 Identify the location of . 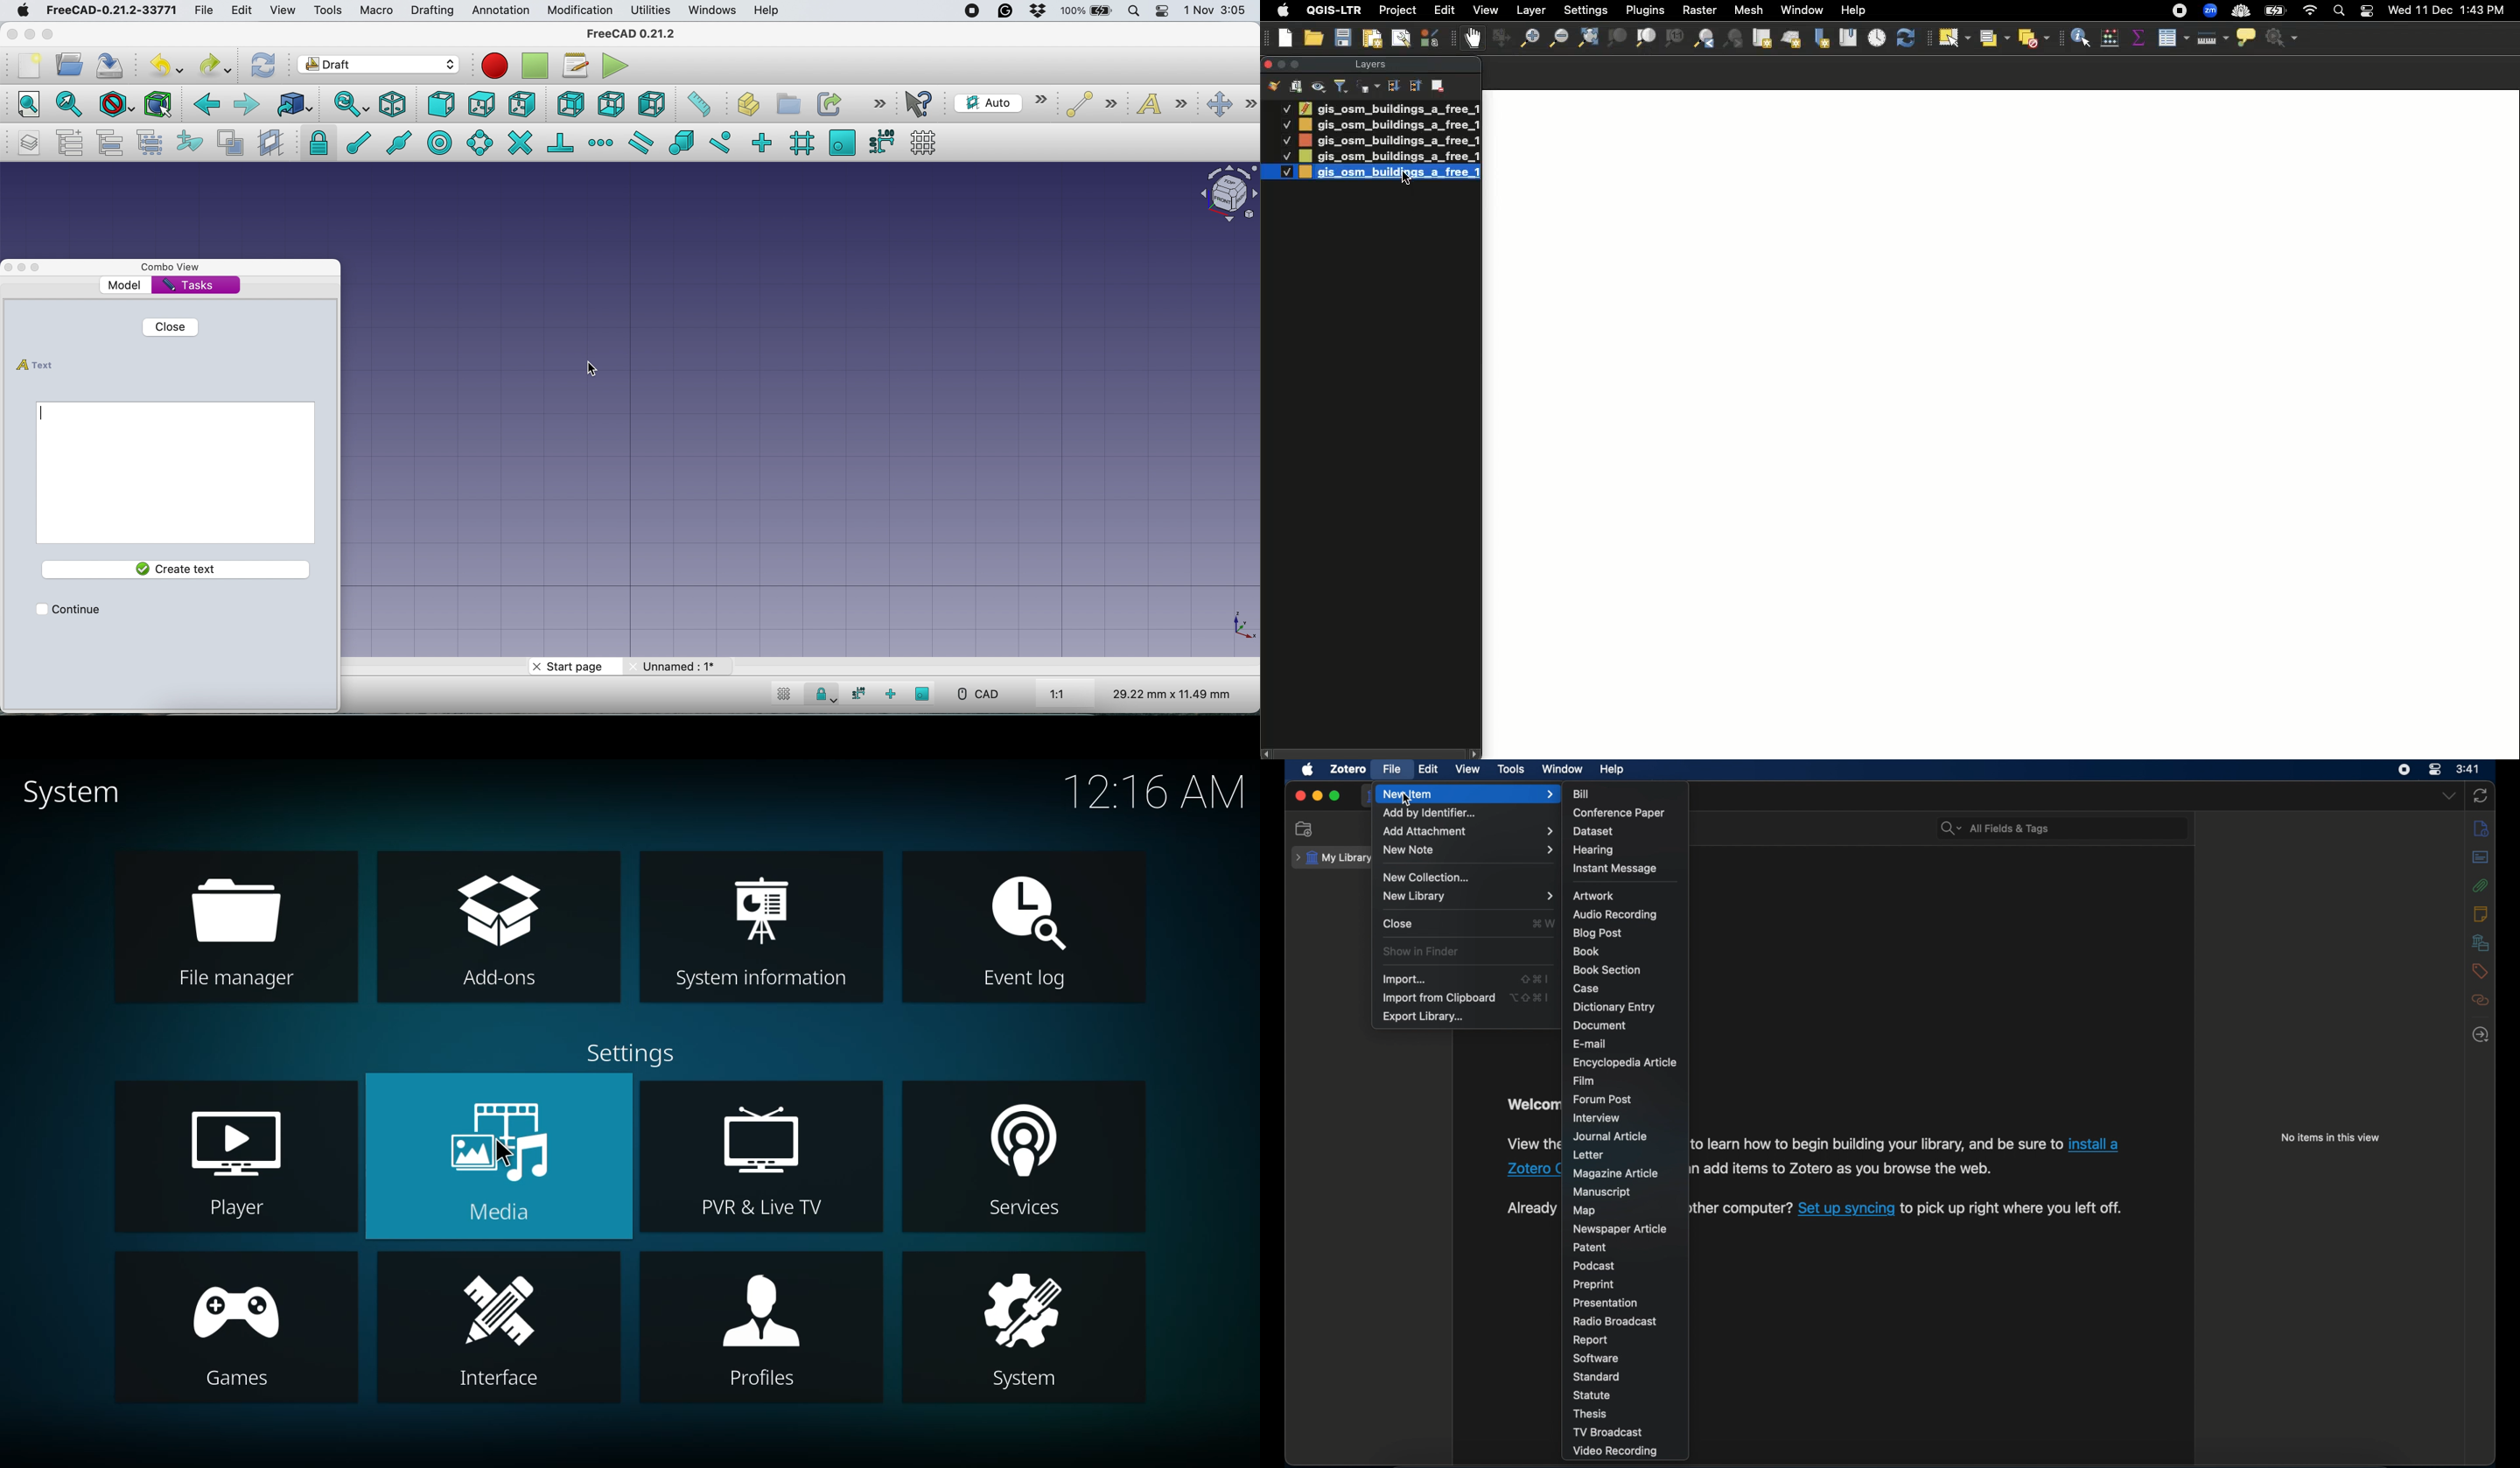
(1530, 1168).